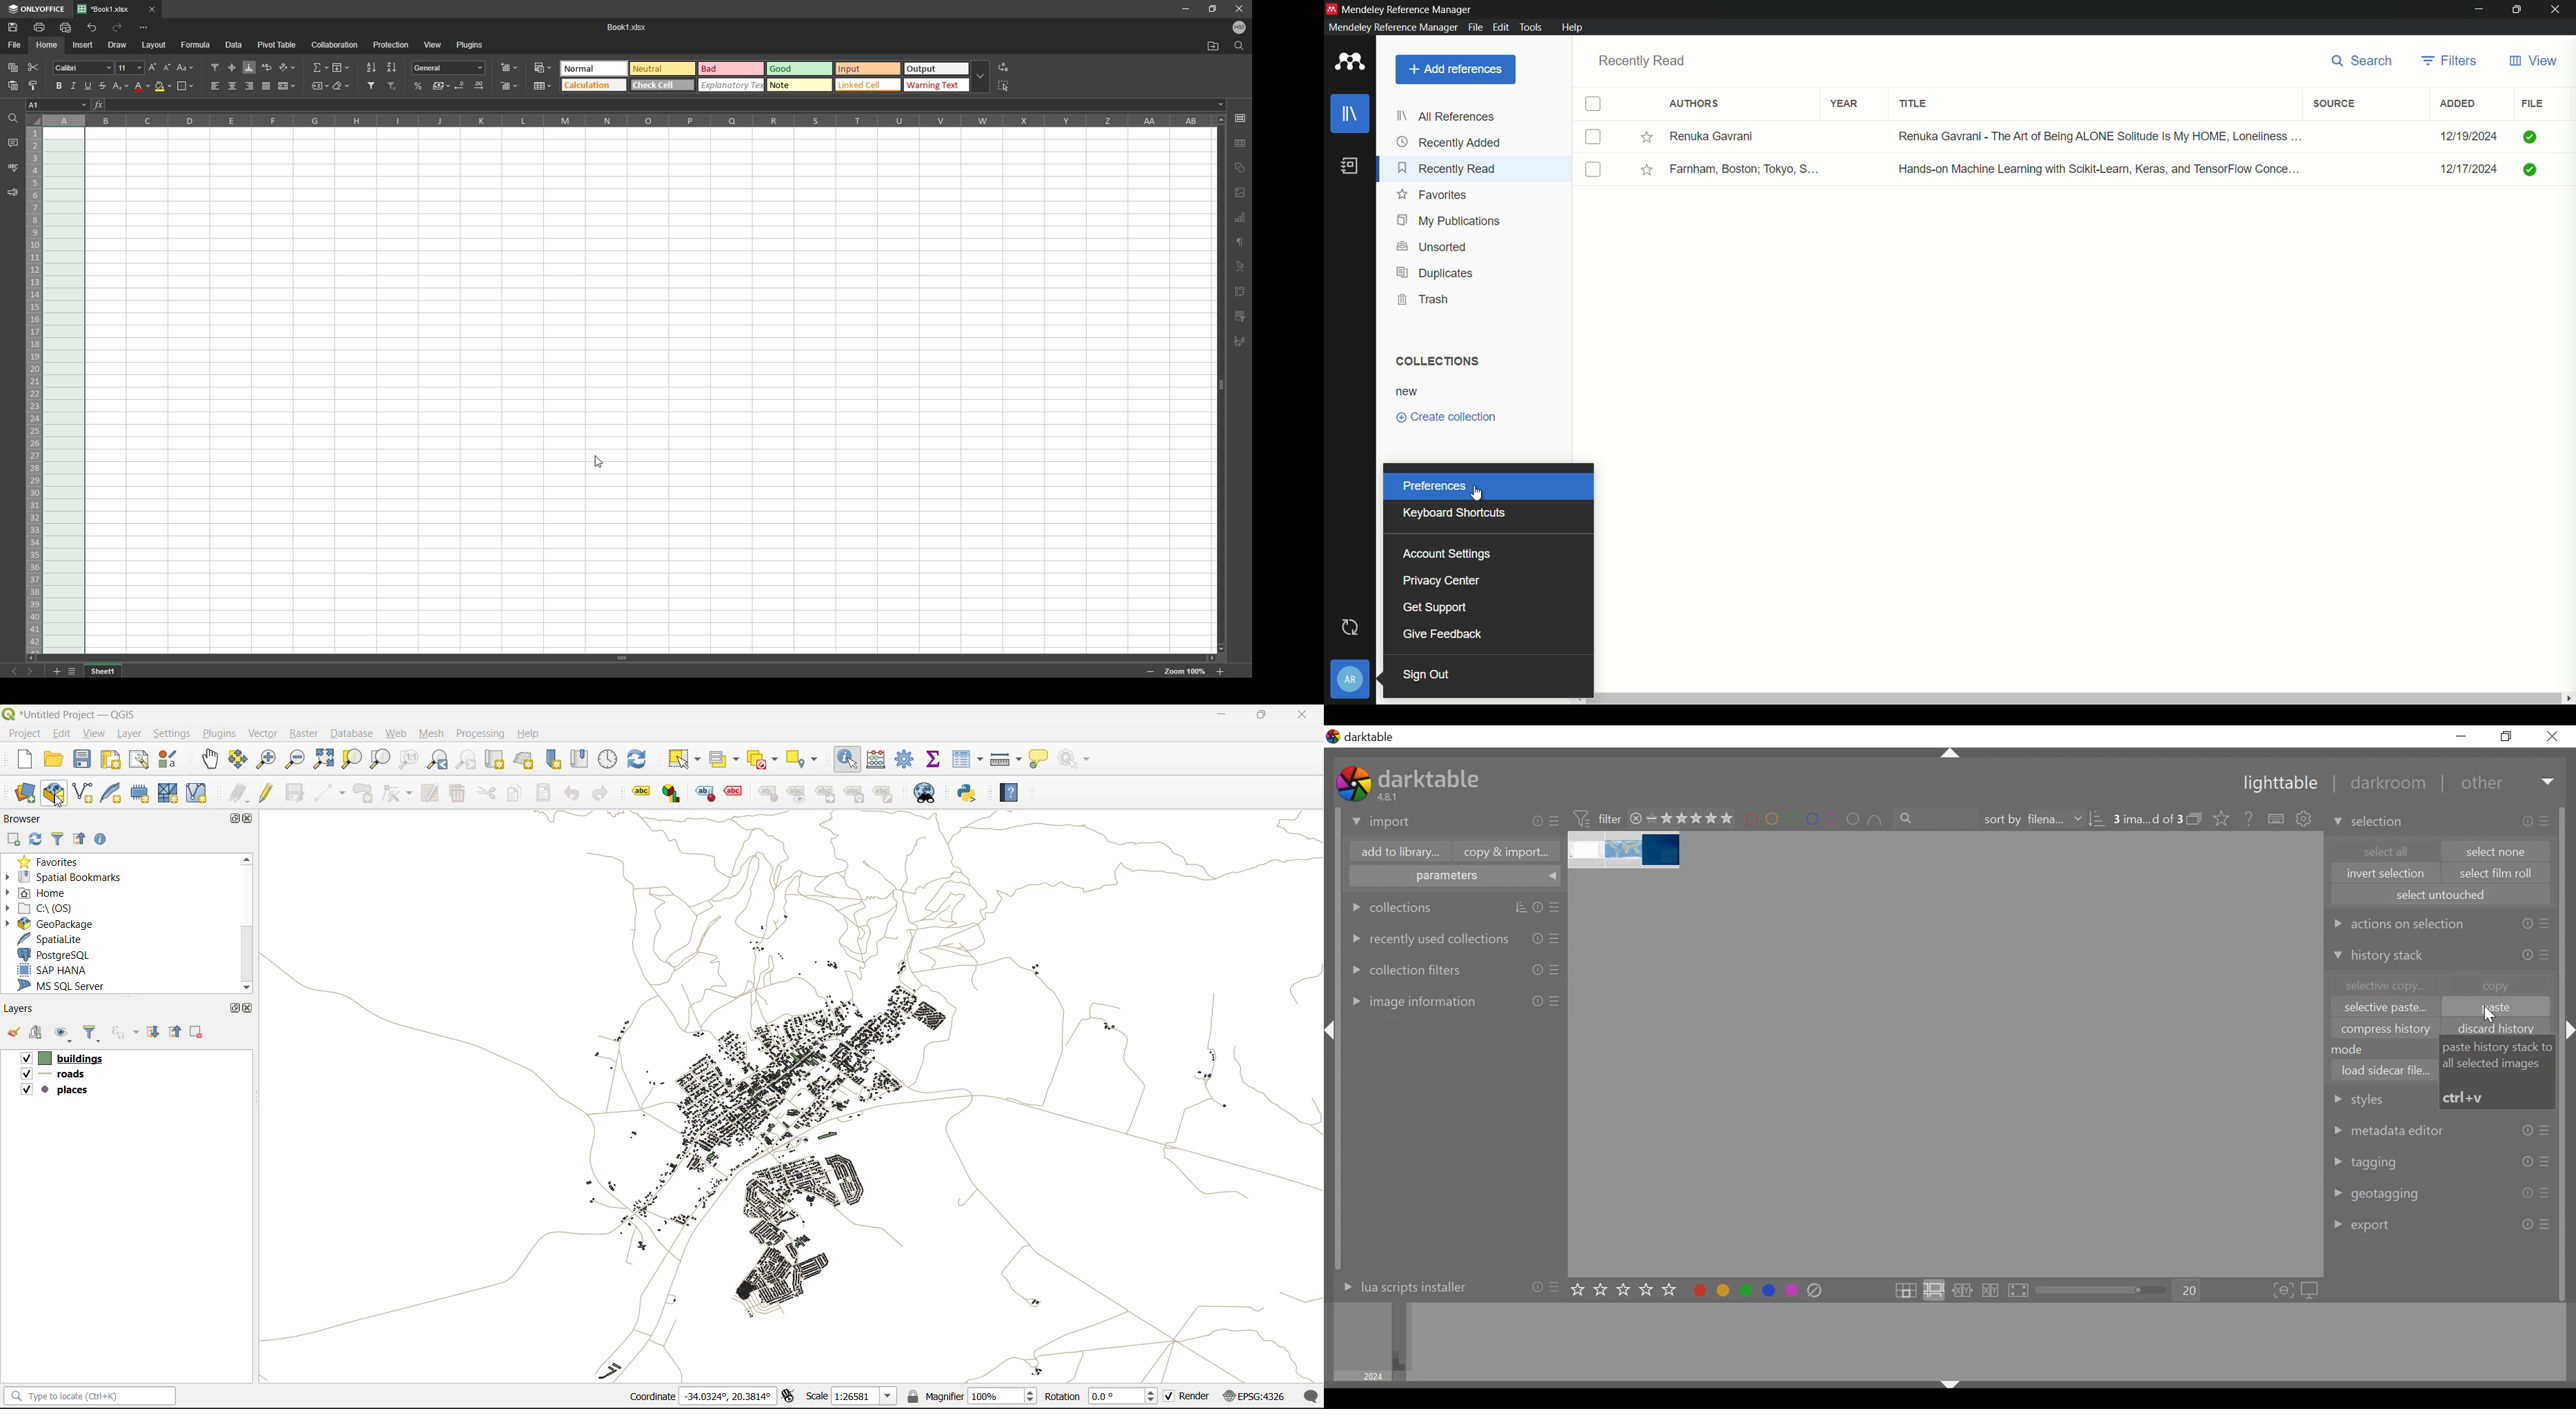 The height and width of the screenshot is (1428, 2576). Describe the element at coordinates (1350, 63) in the screenshot. I see `app icon` at that location.